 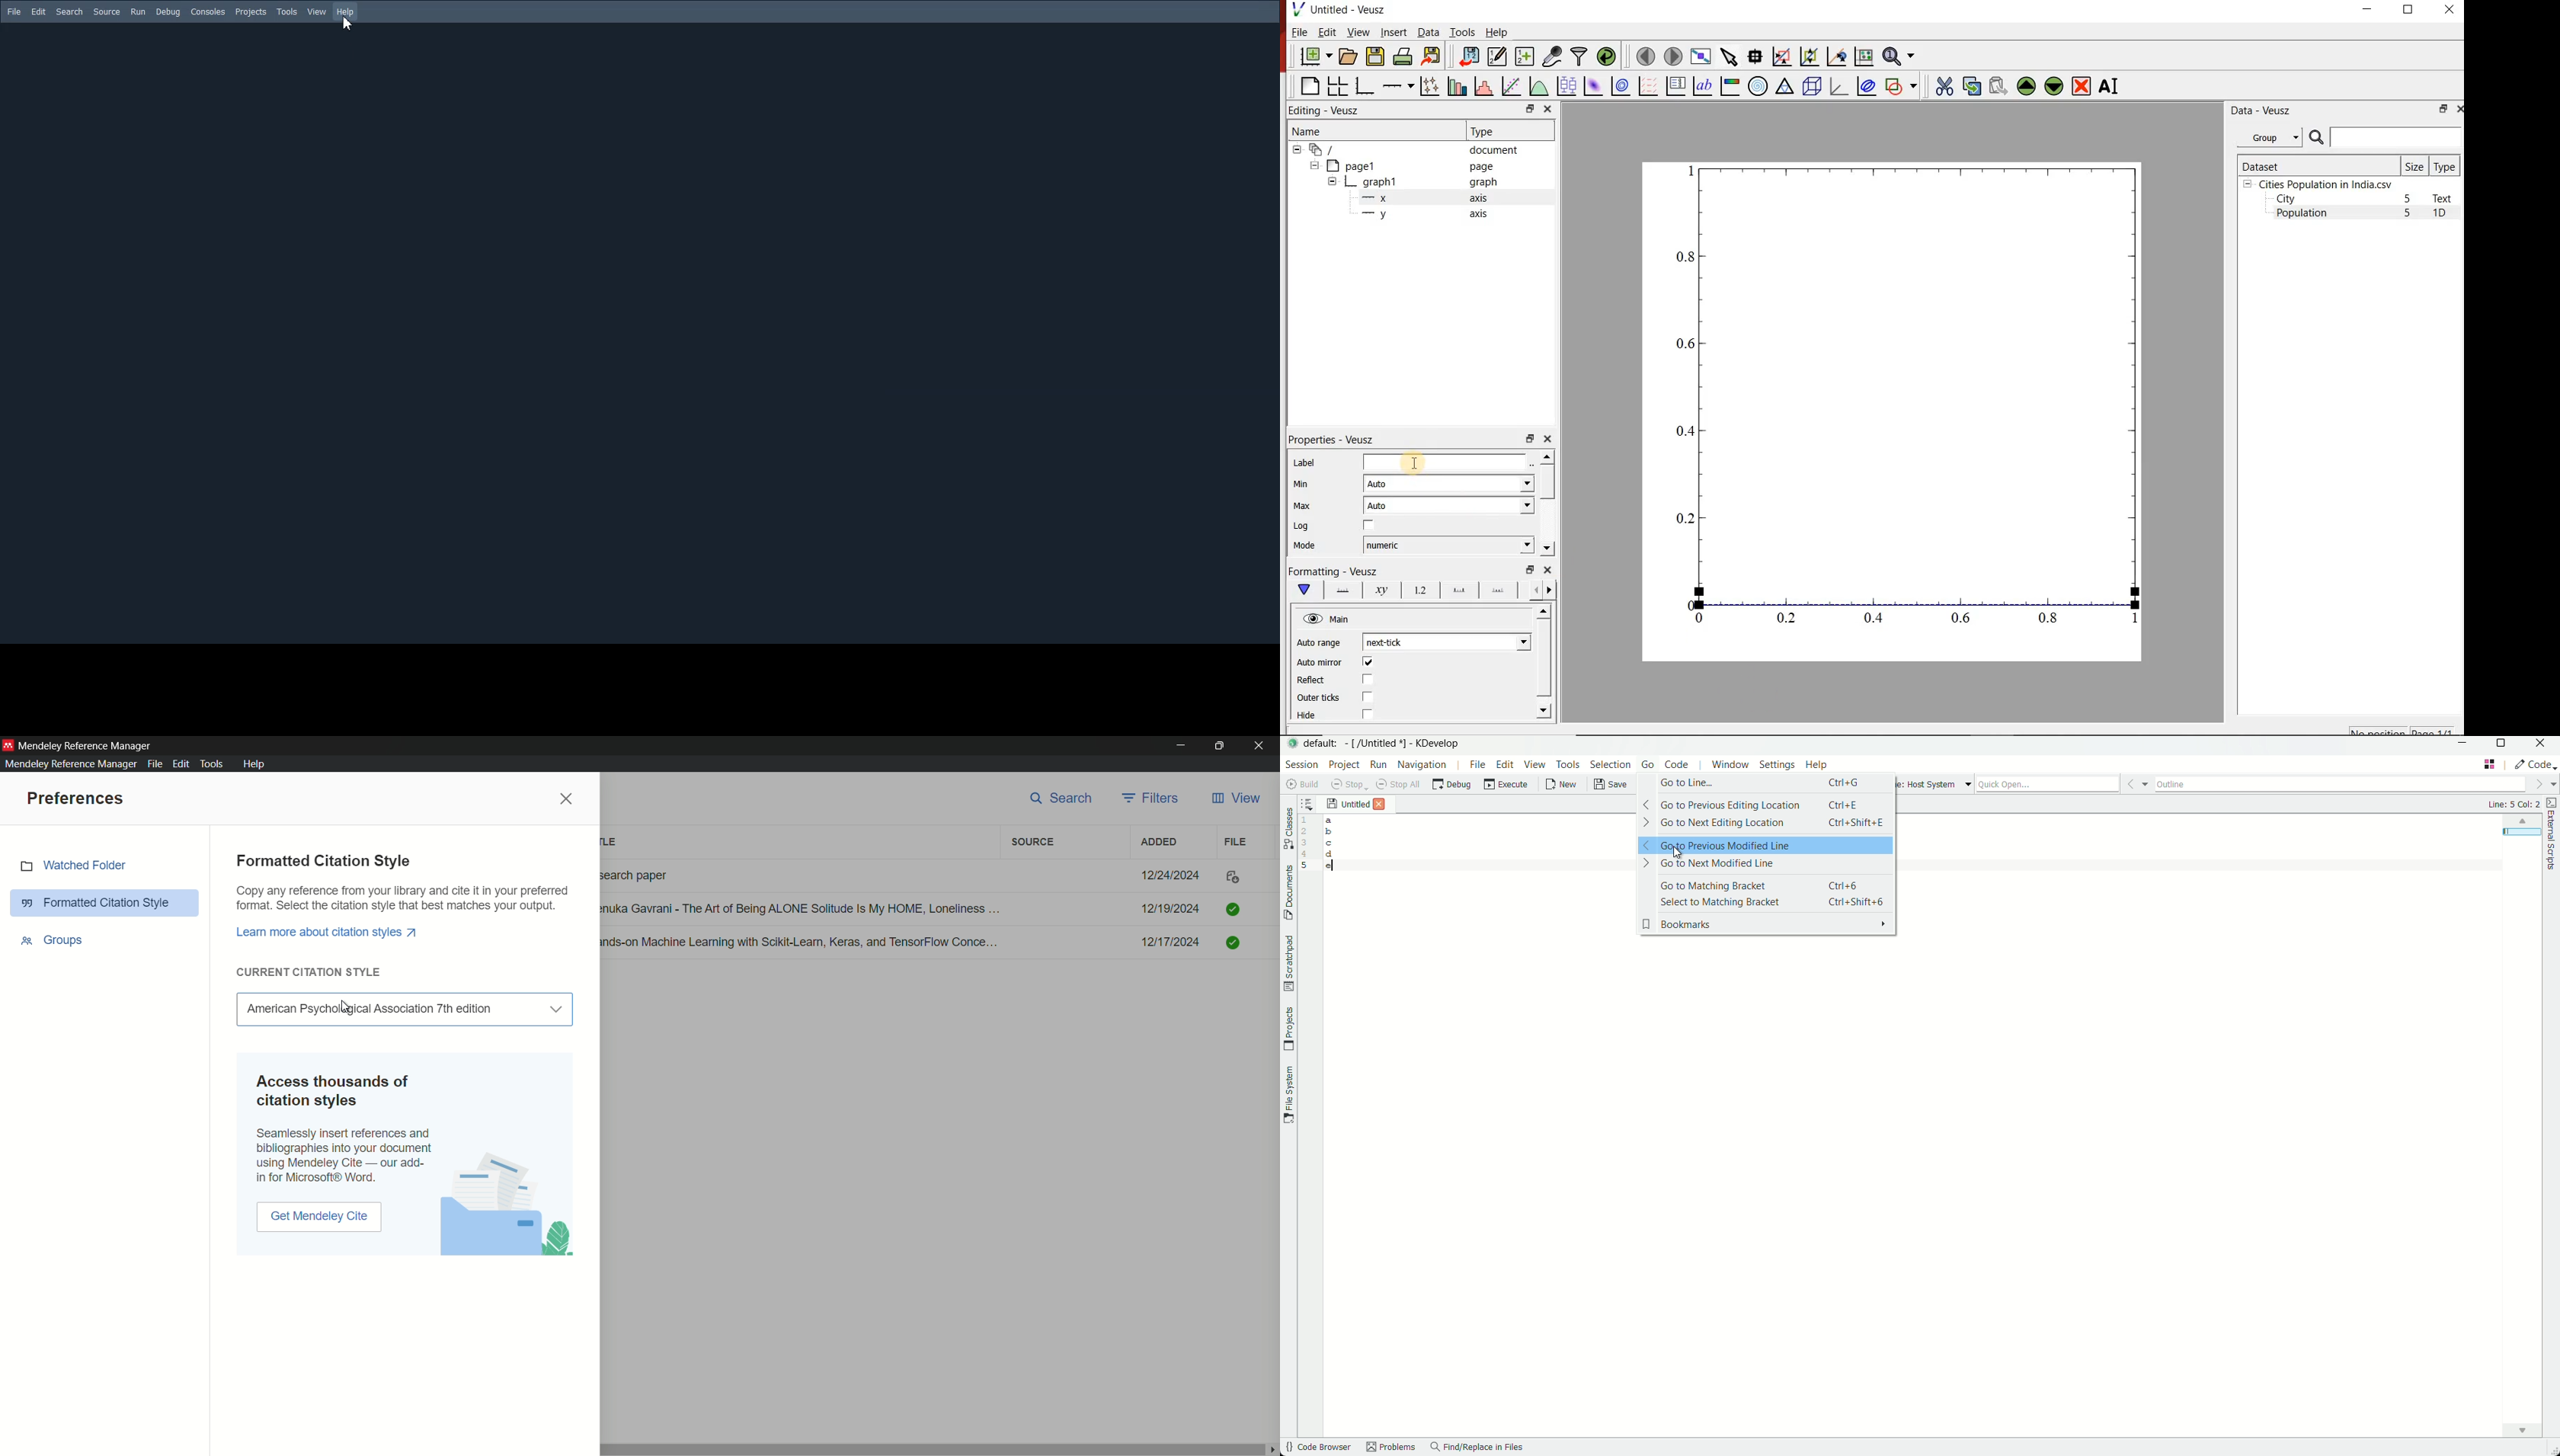 I want to click on formatted citation style, so click(x=325, y=860).